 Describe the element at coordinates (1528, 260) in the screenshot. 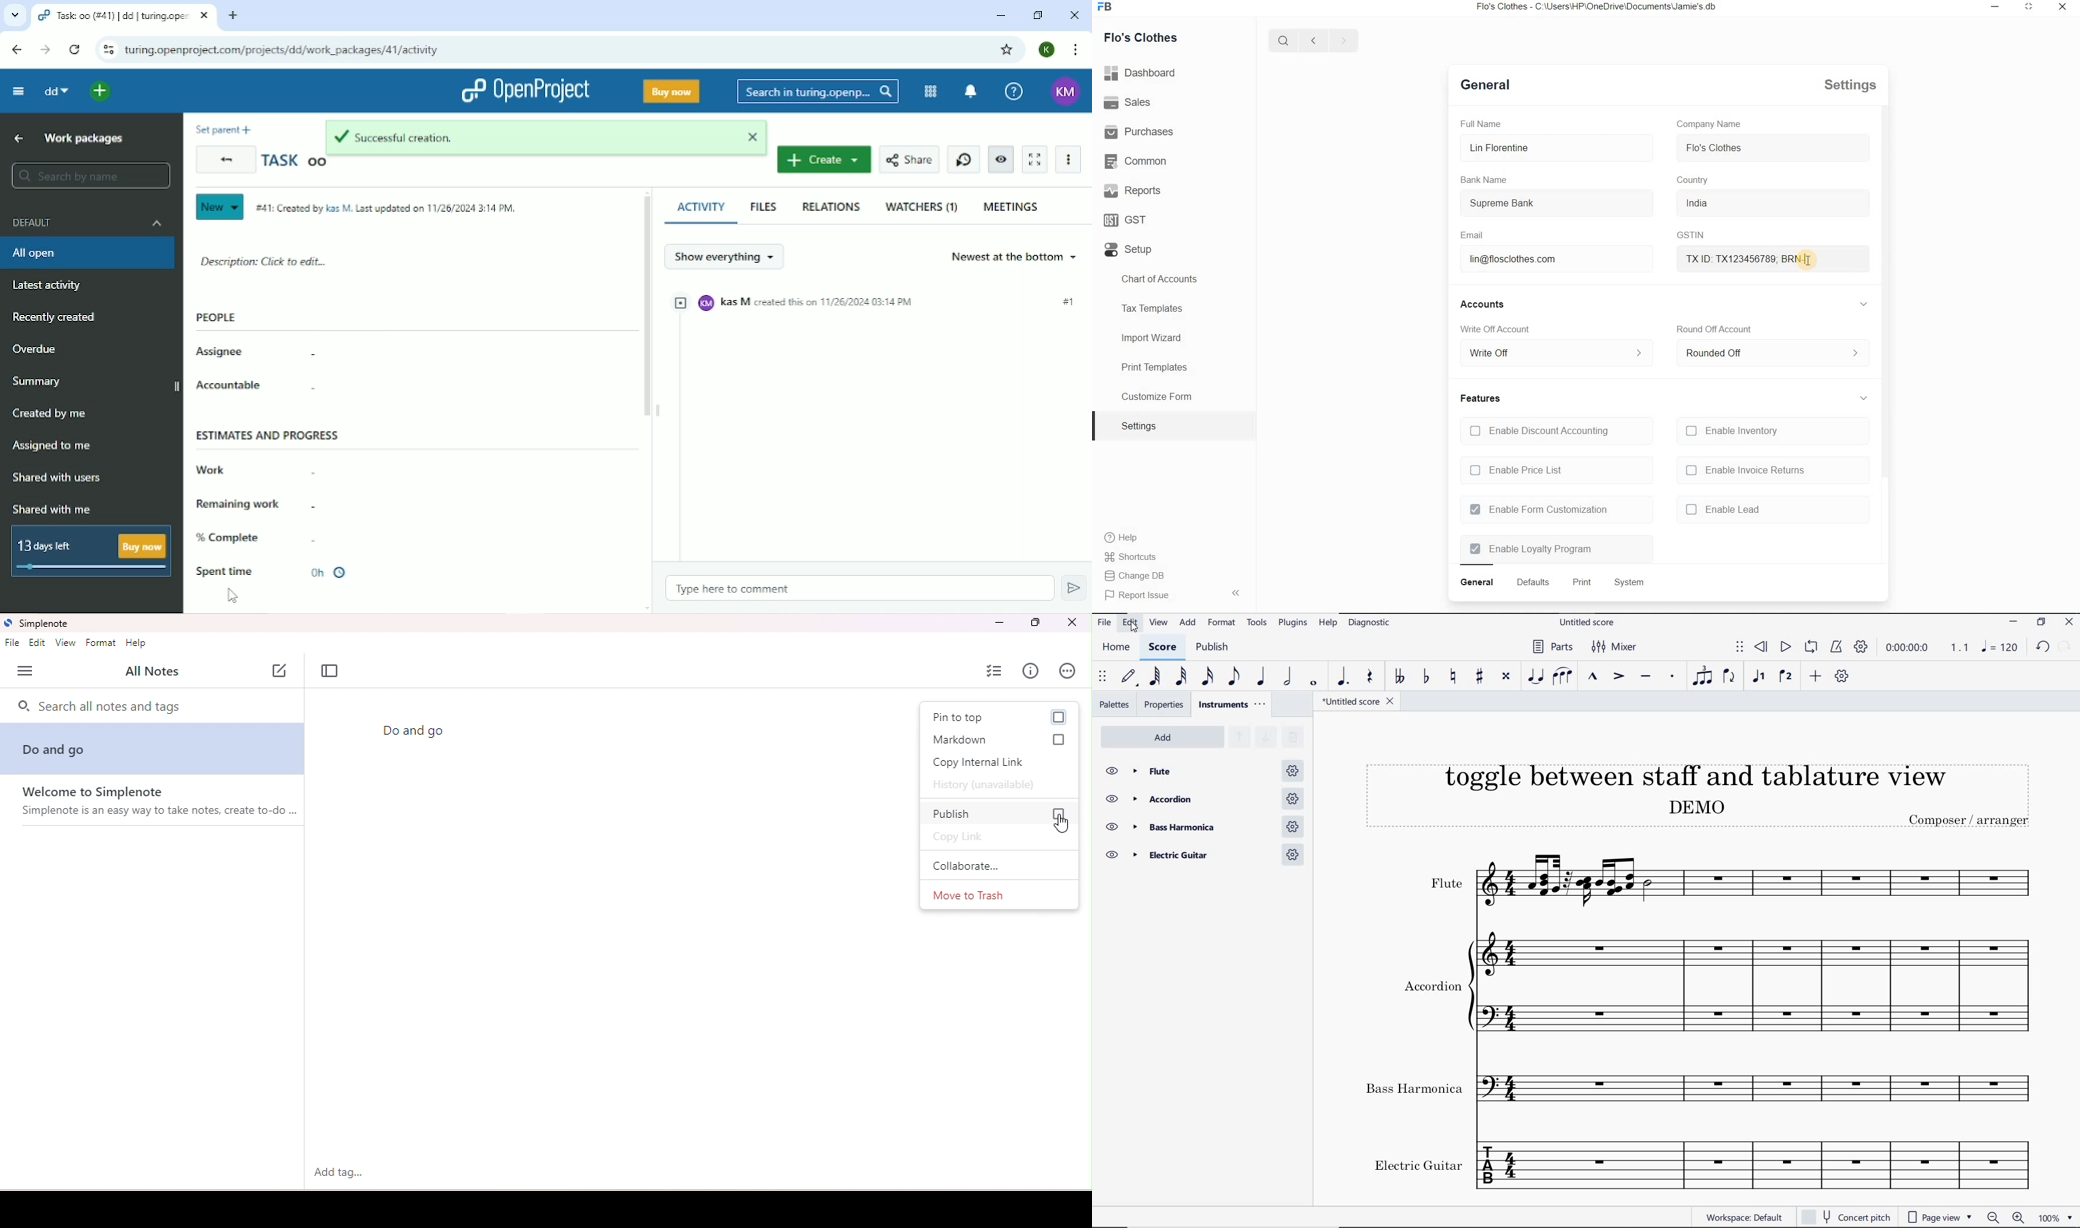

I see `lin@flosclothes.com` at that location.